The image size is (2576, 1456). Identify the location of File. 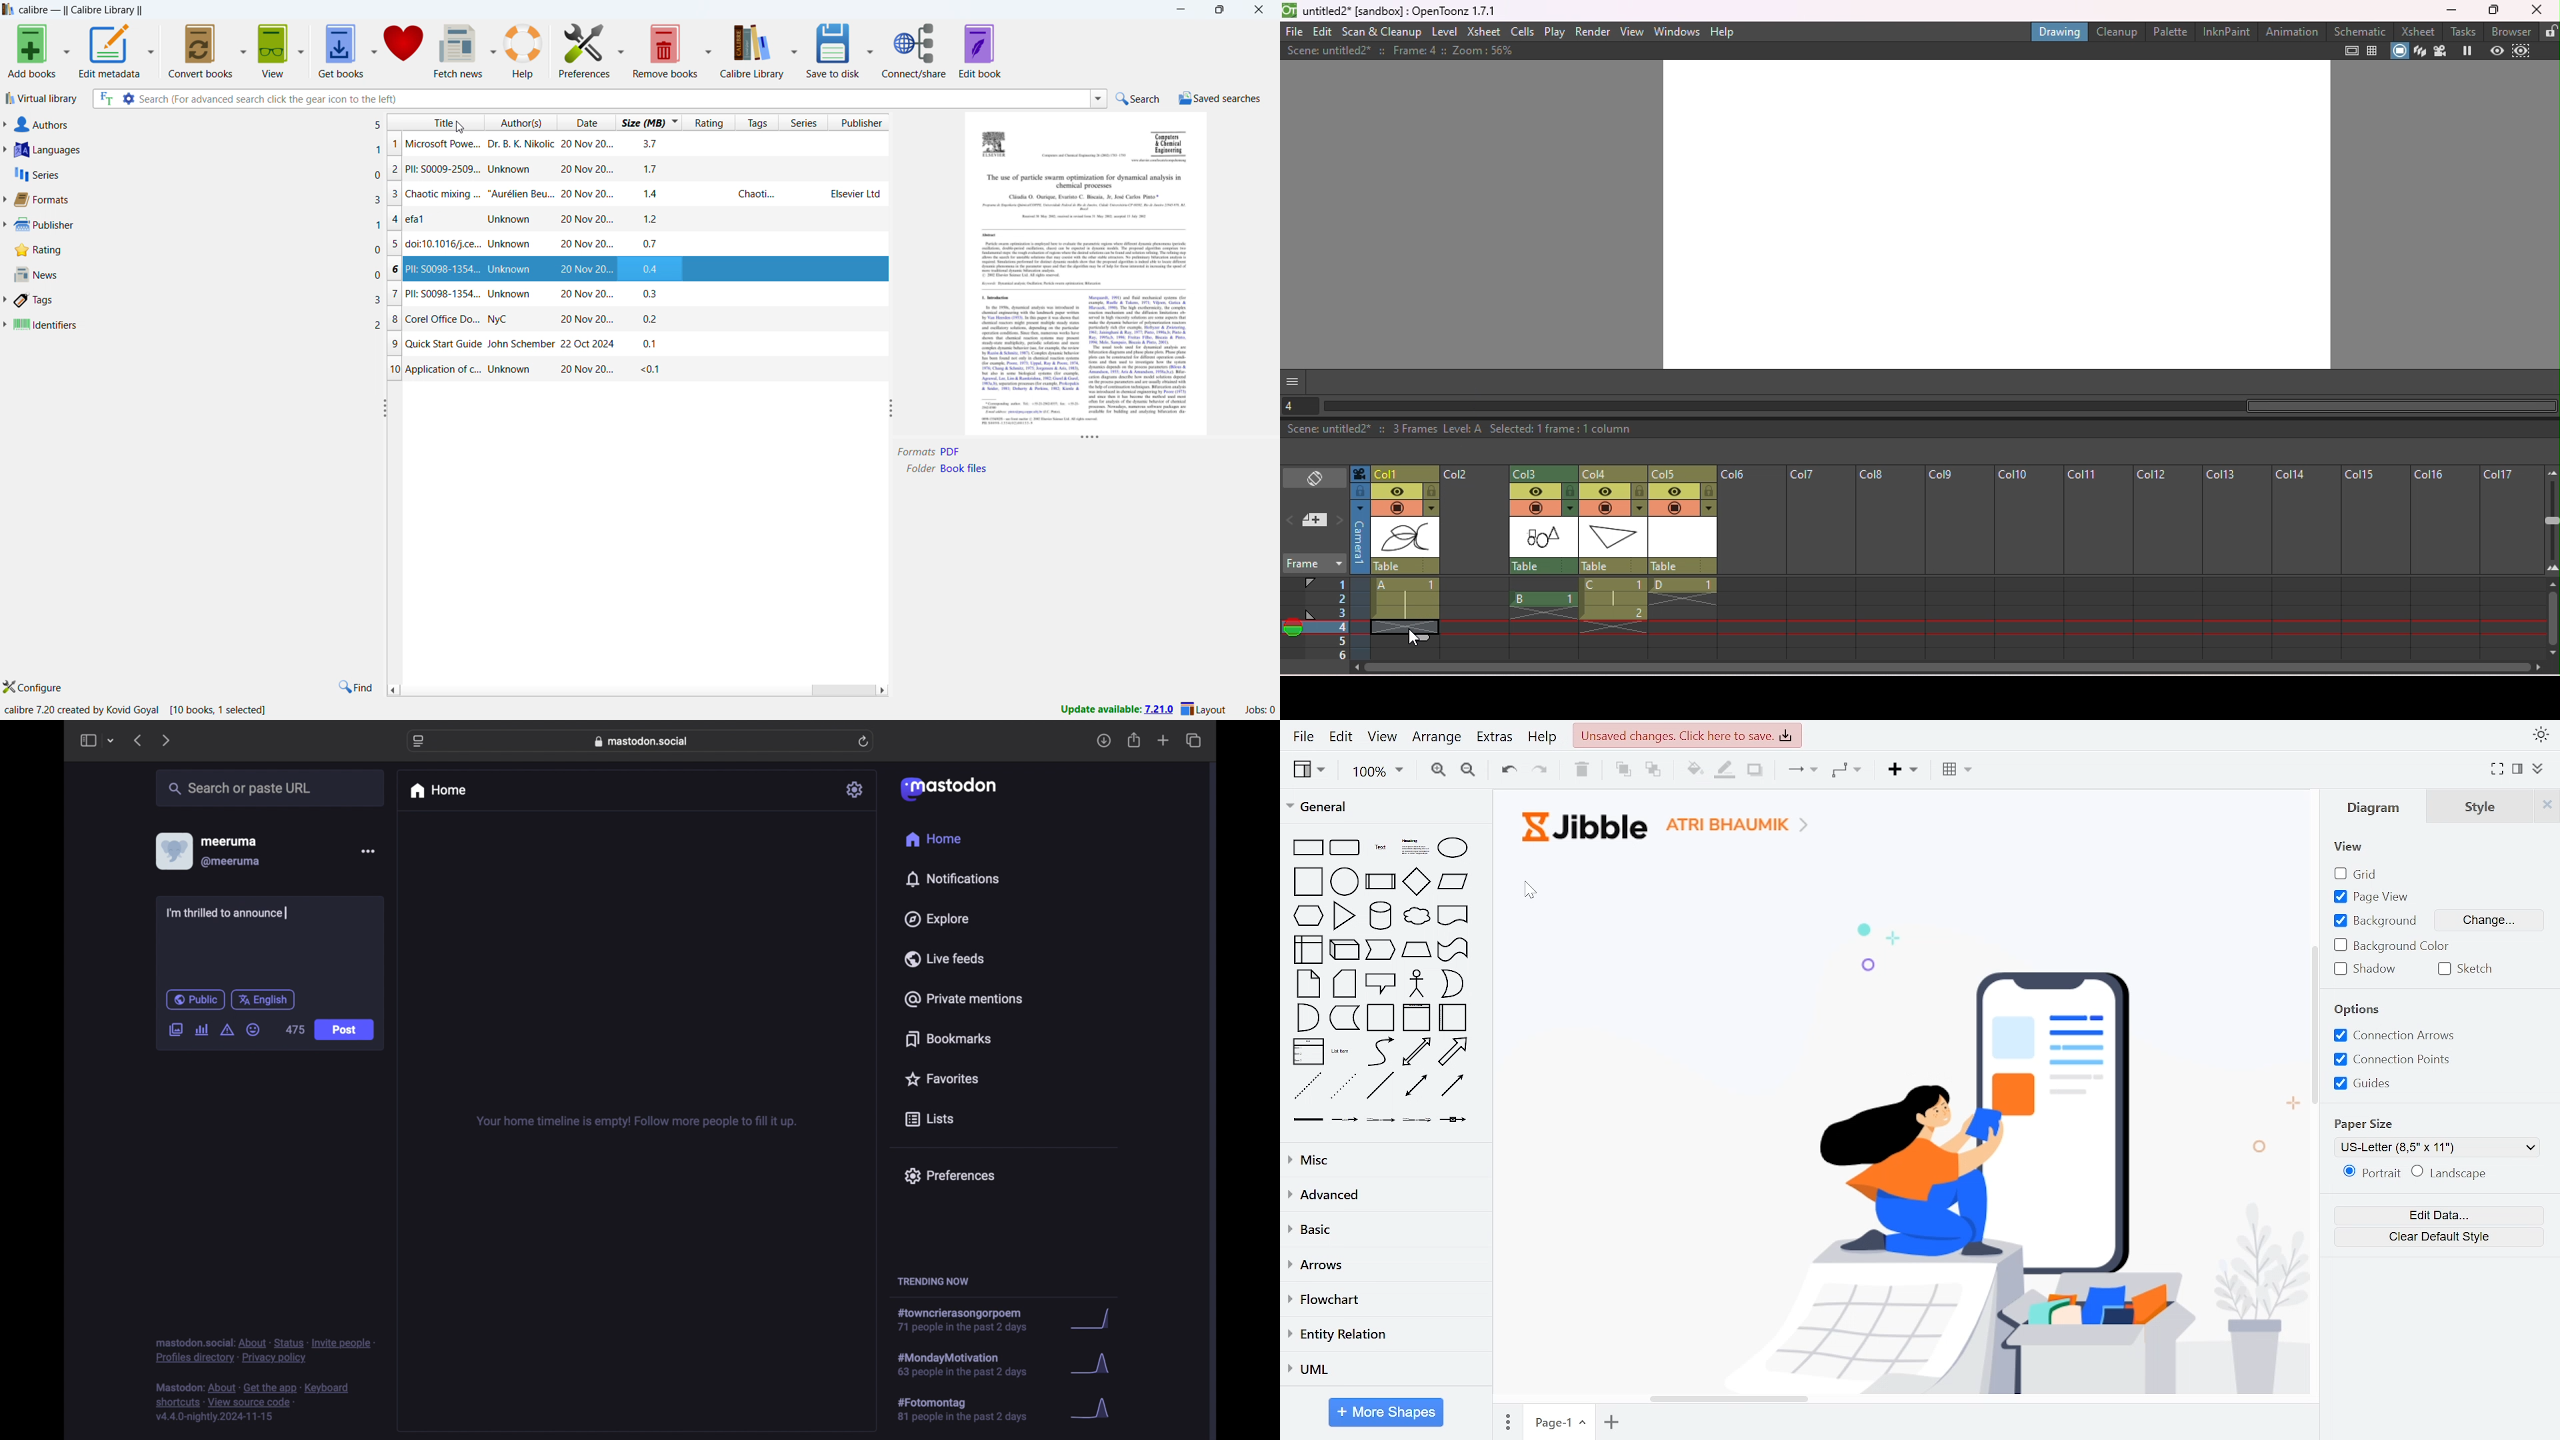
(1300, 737).